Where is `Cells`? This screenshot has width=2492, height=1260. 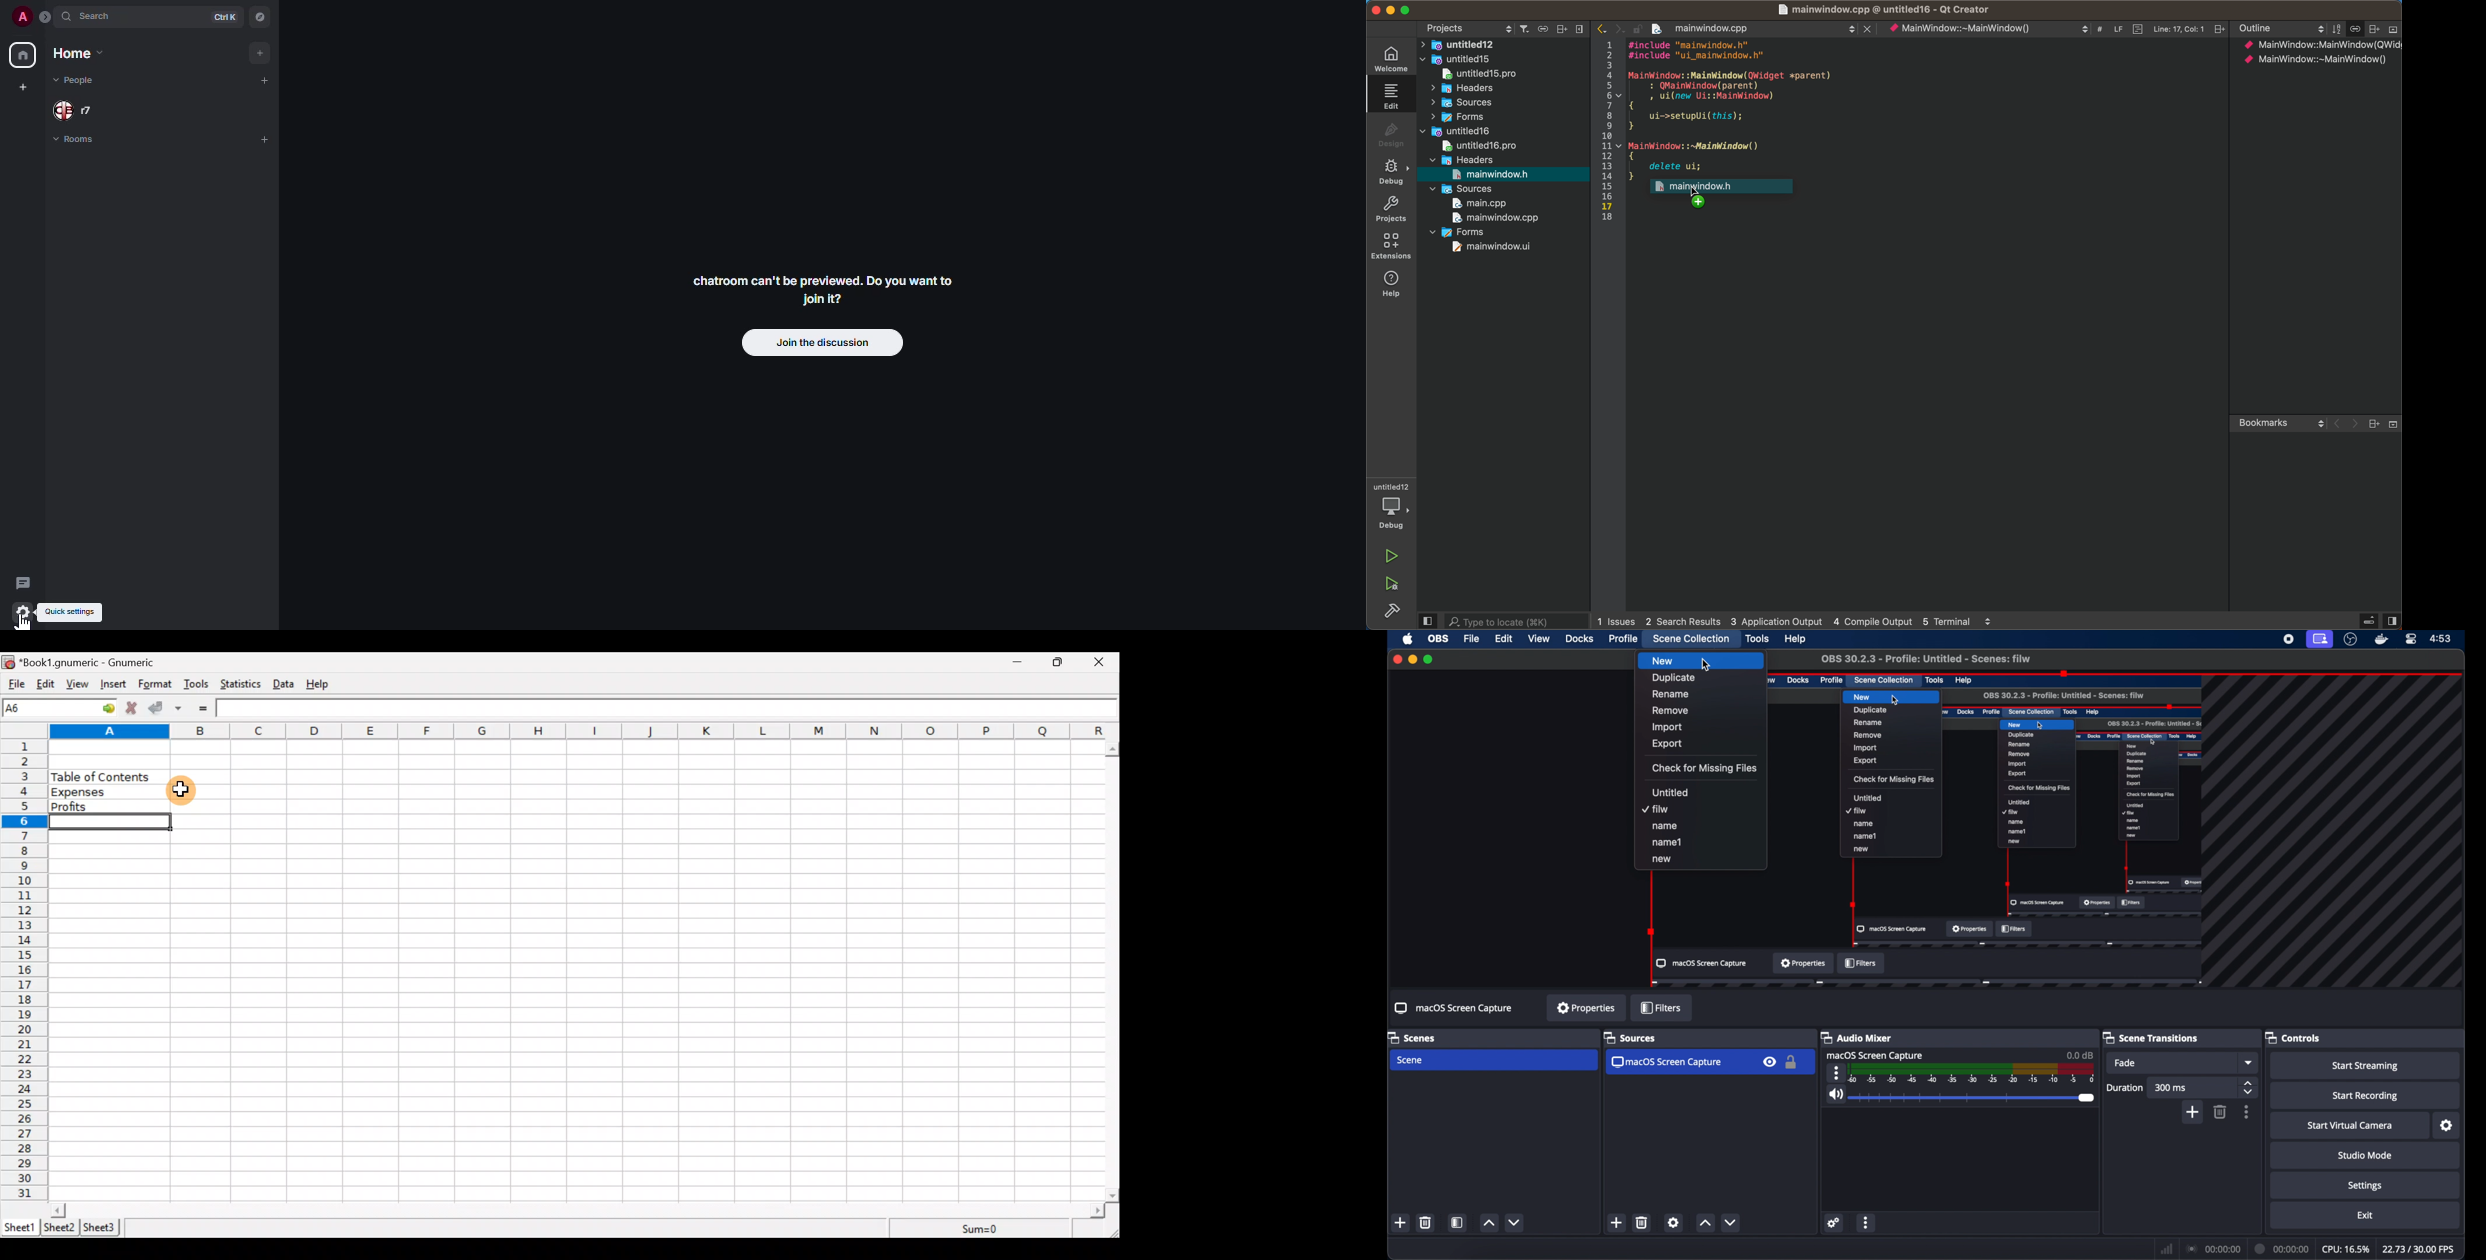 Cells is located at coordinates (655, 970).